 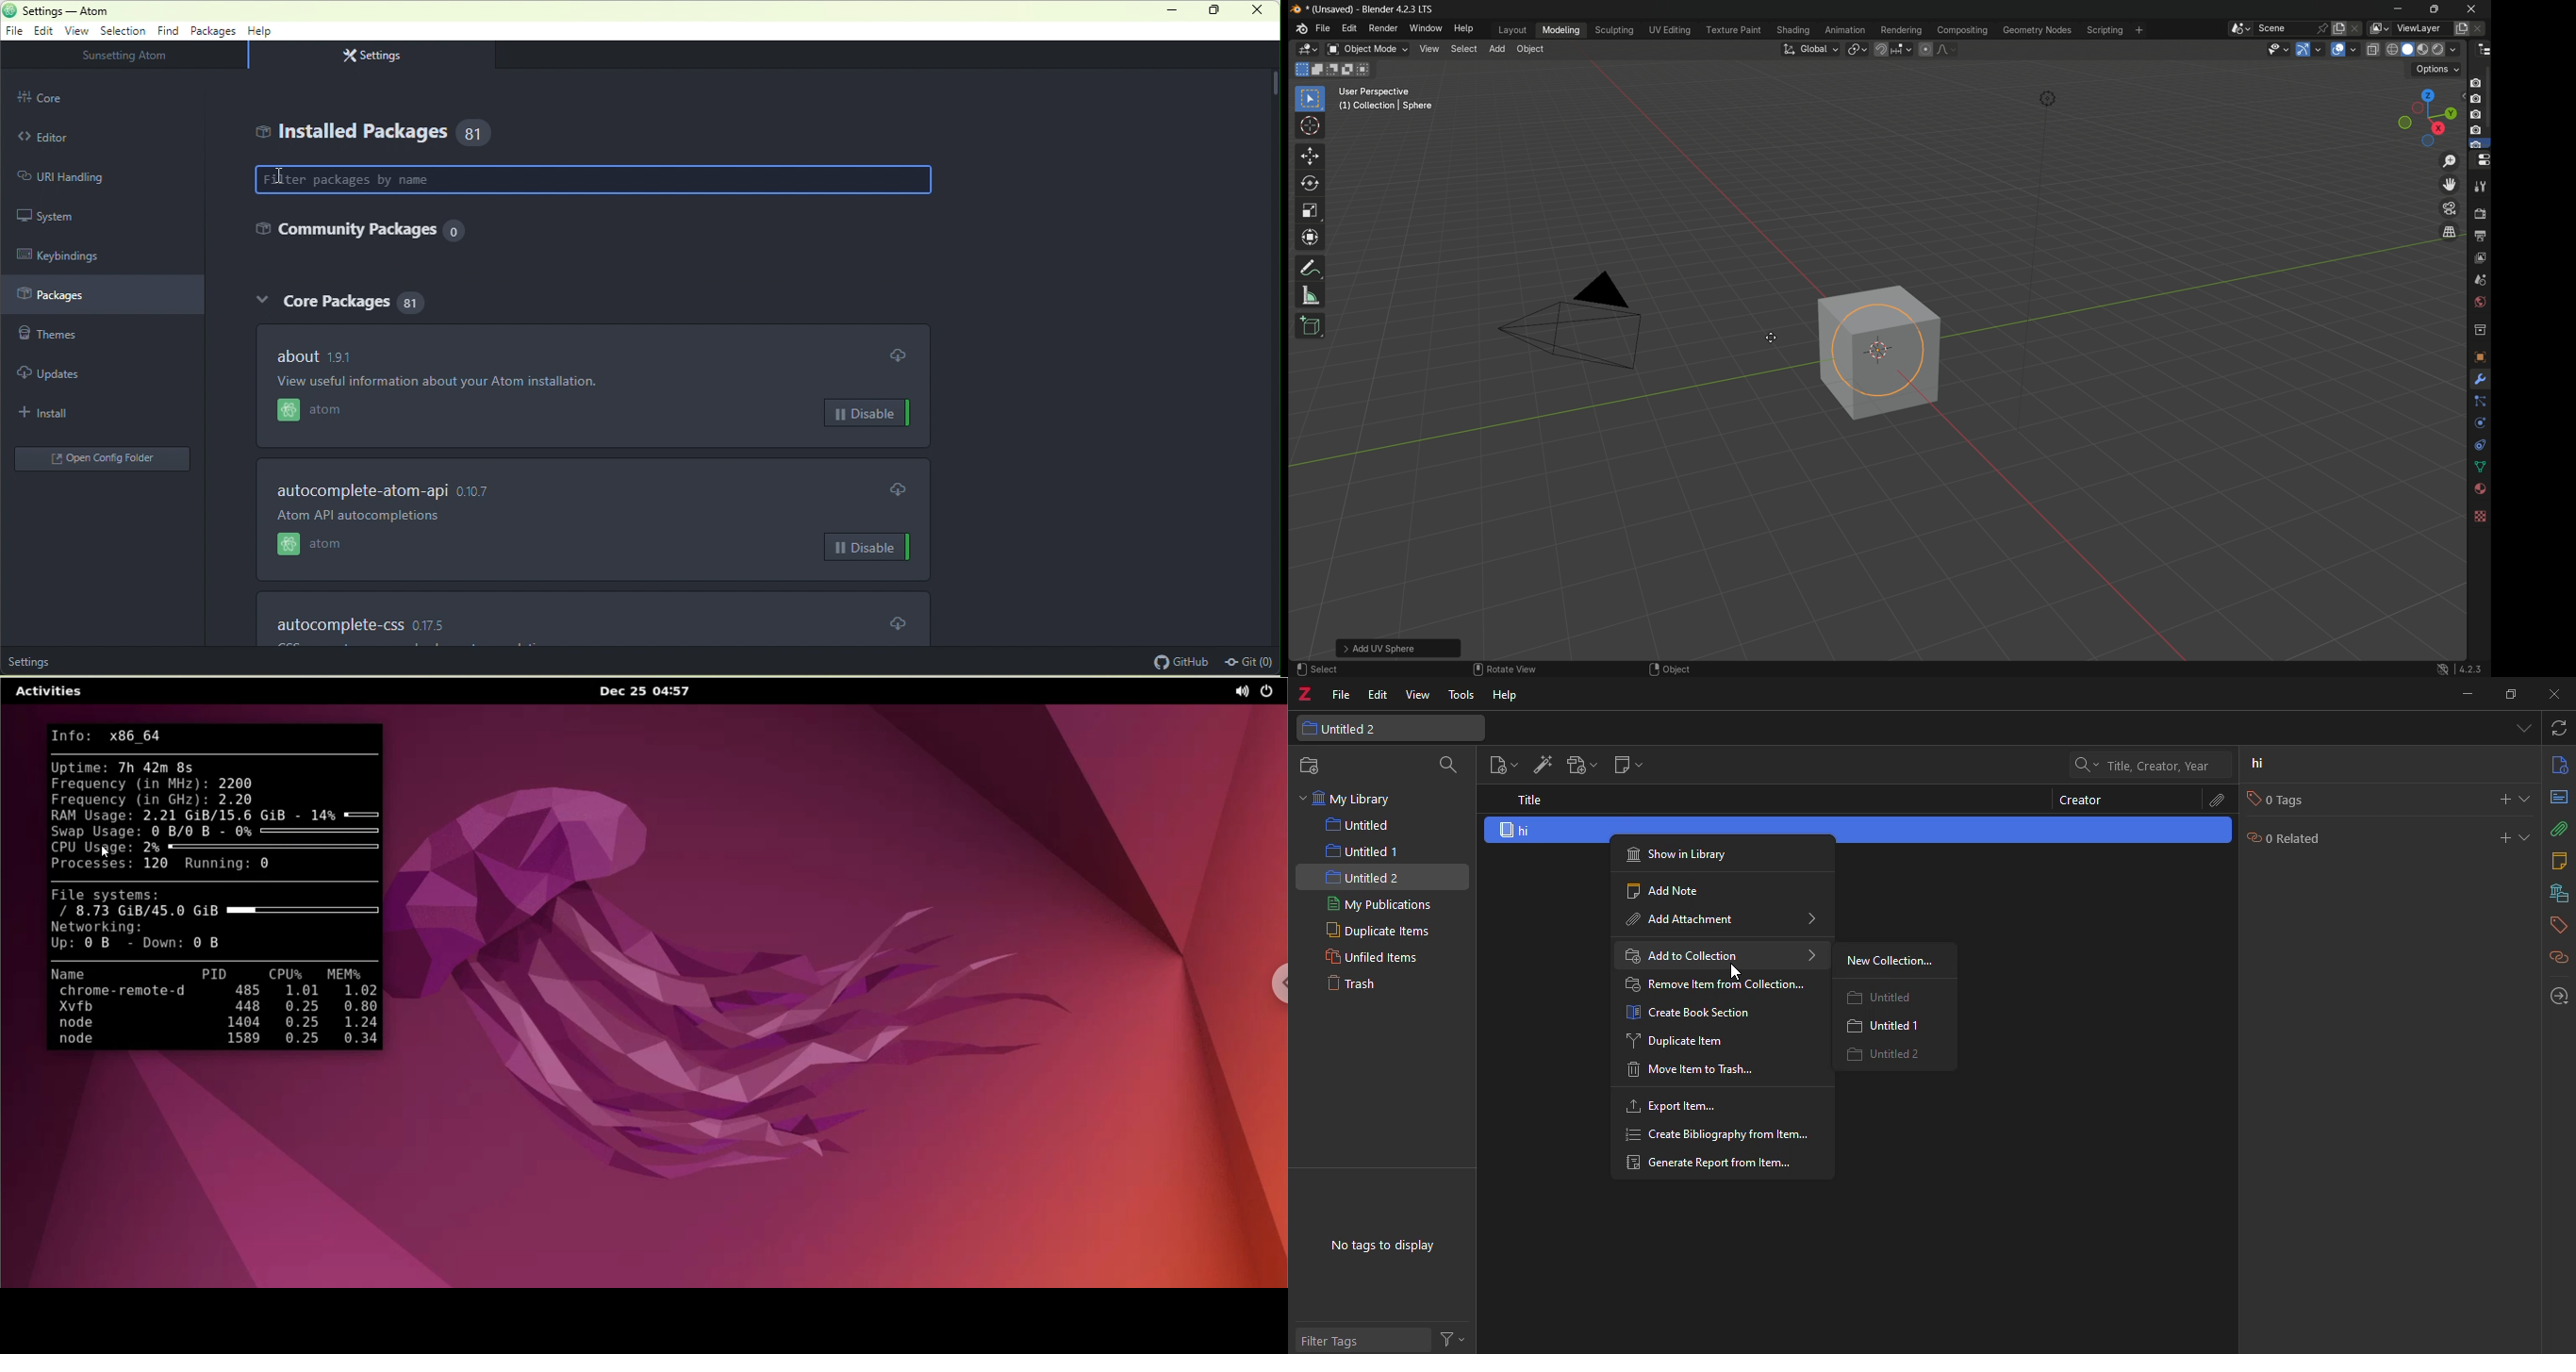 What do you see at coordinates (1457, 1338) in the screenshot?
I see `actions` at bounding box center [1457, 1338].